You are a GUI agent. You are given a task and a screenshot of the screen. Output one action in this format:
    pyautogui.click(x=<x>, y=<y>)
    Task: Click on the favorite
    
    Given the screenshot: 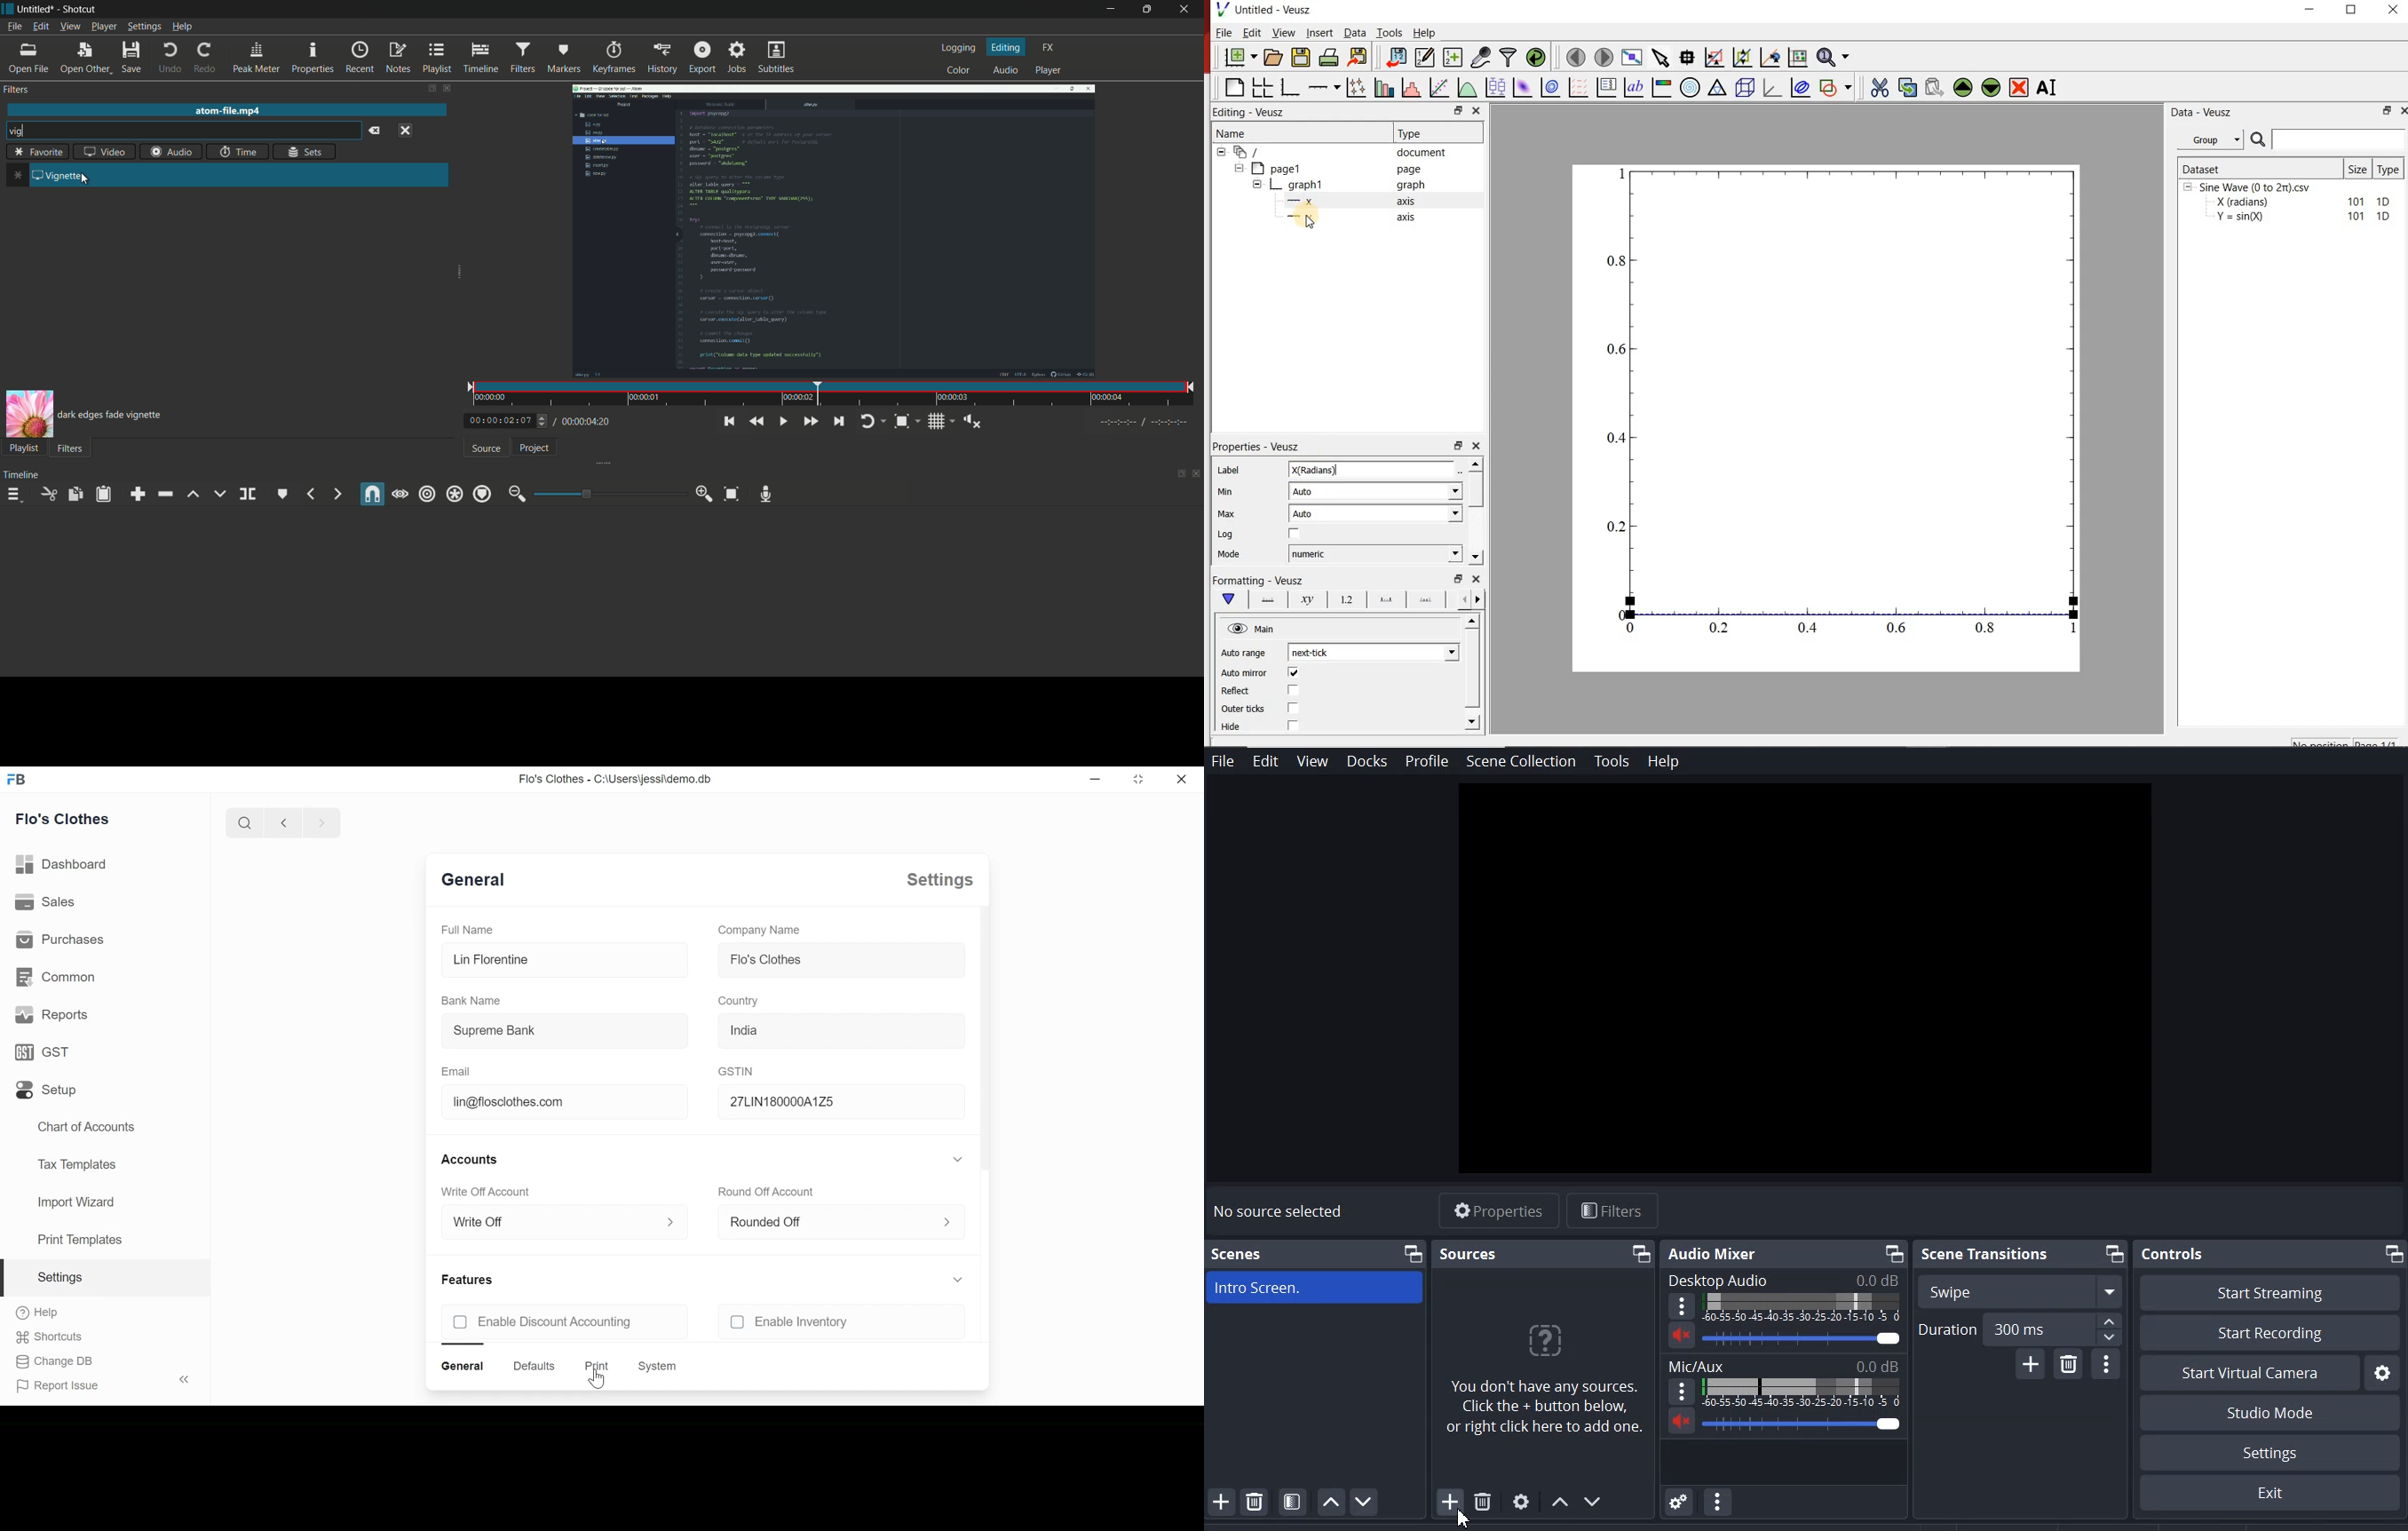 What is the action you would take?
    pyautogui.click(x=37, y=153)
    